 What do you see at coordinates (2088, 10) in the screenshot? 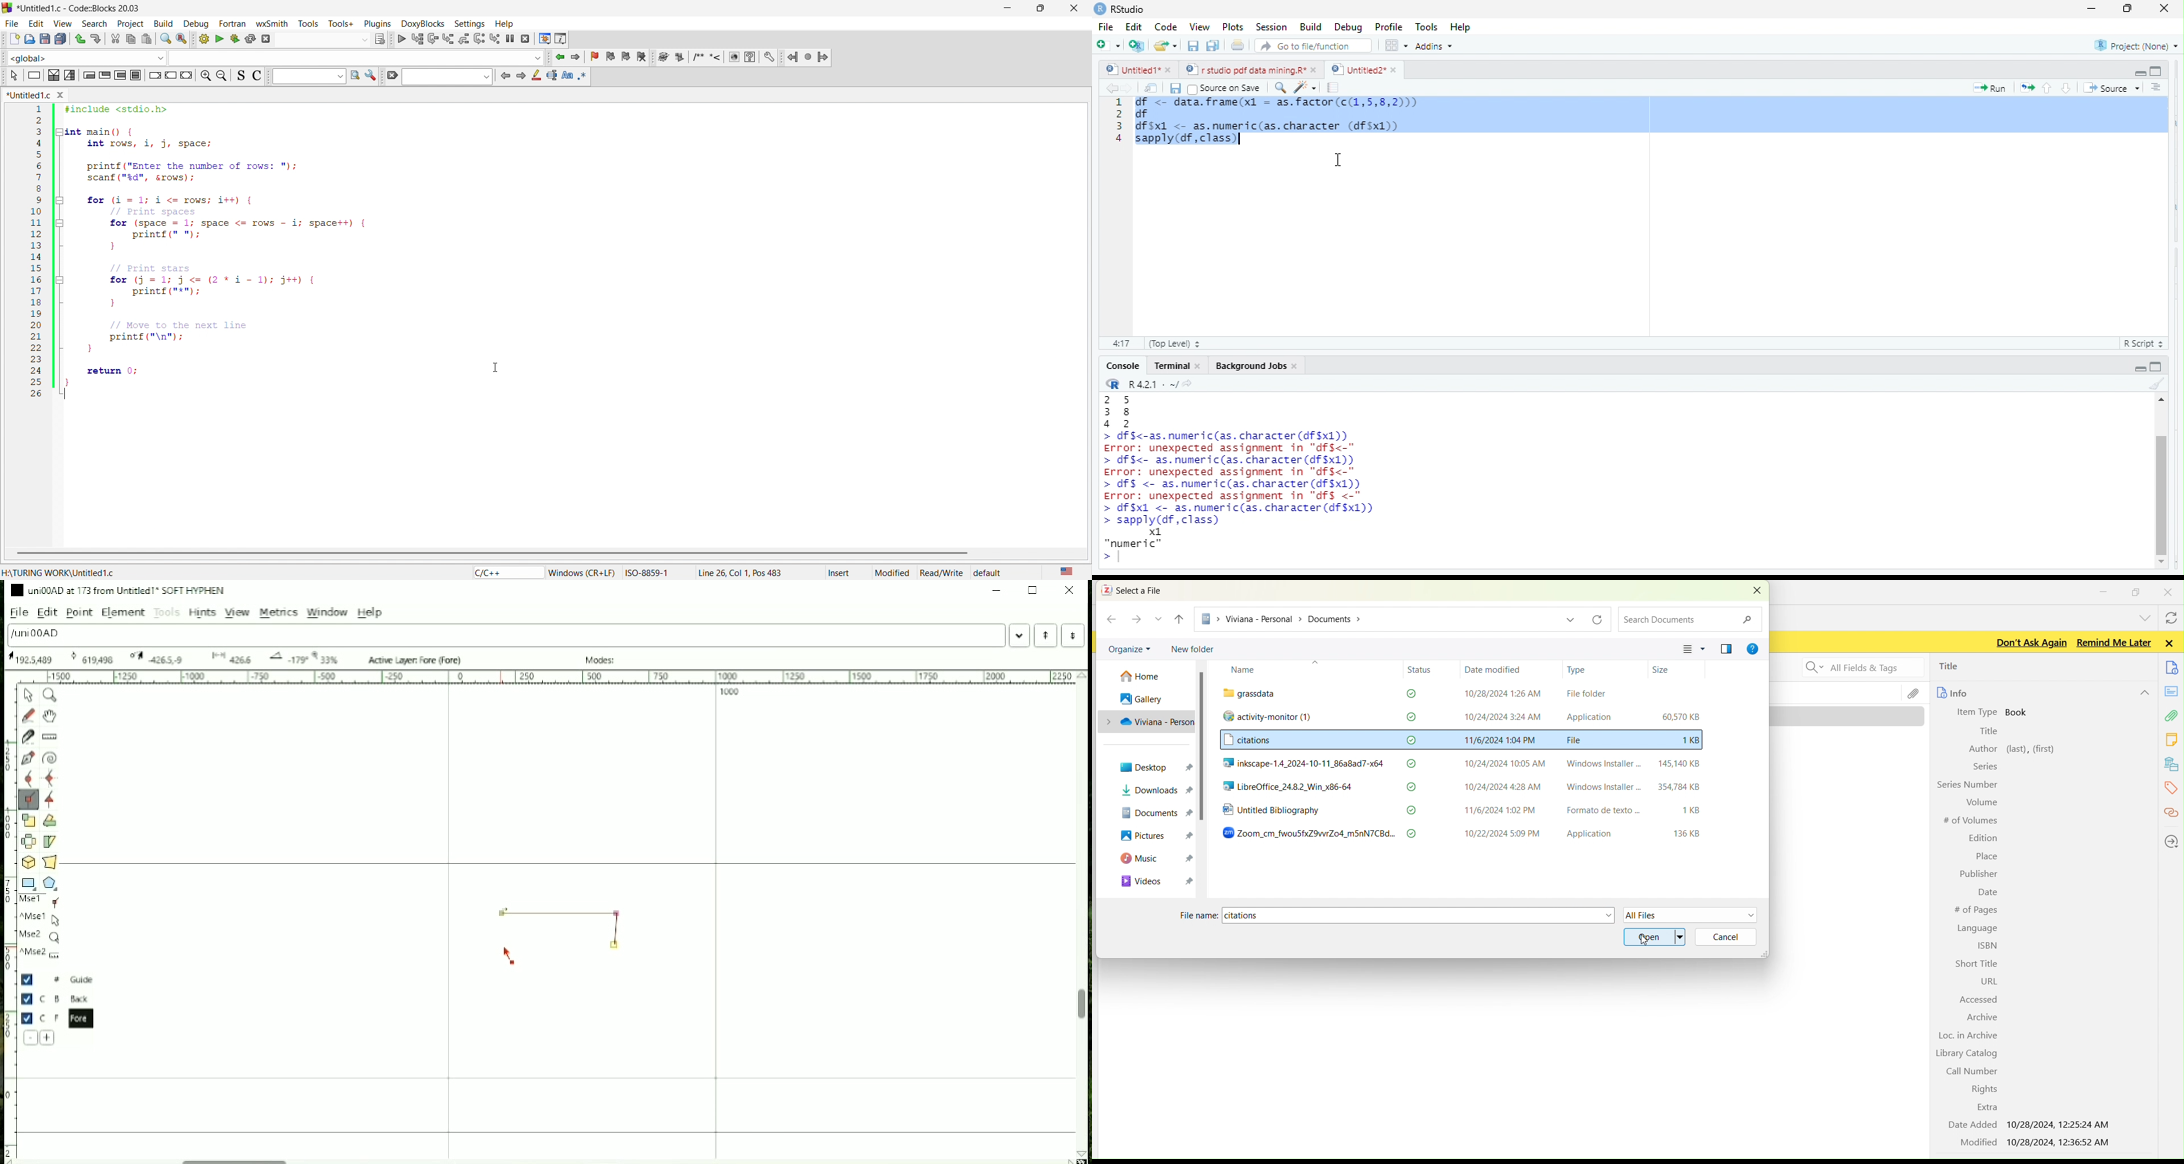
I see `minimize` at bounding box center [2088, 10].